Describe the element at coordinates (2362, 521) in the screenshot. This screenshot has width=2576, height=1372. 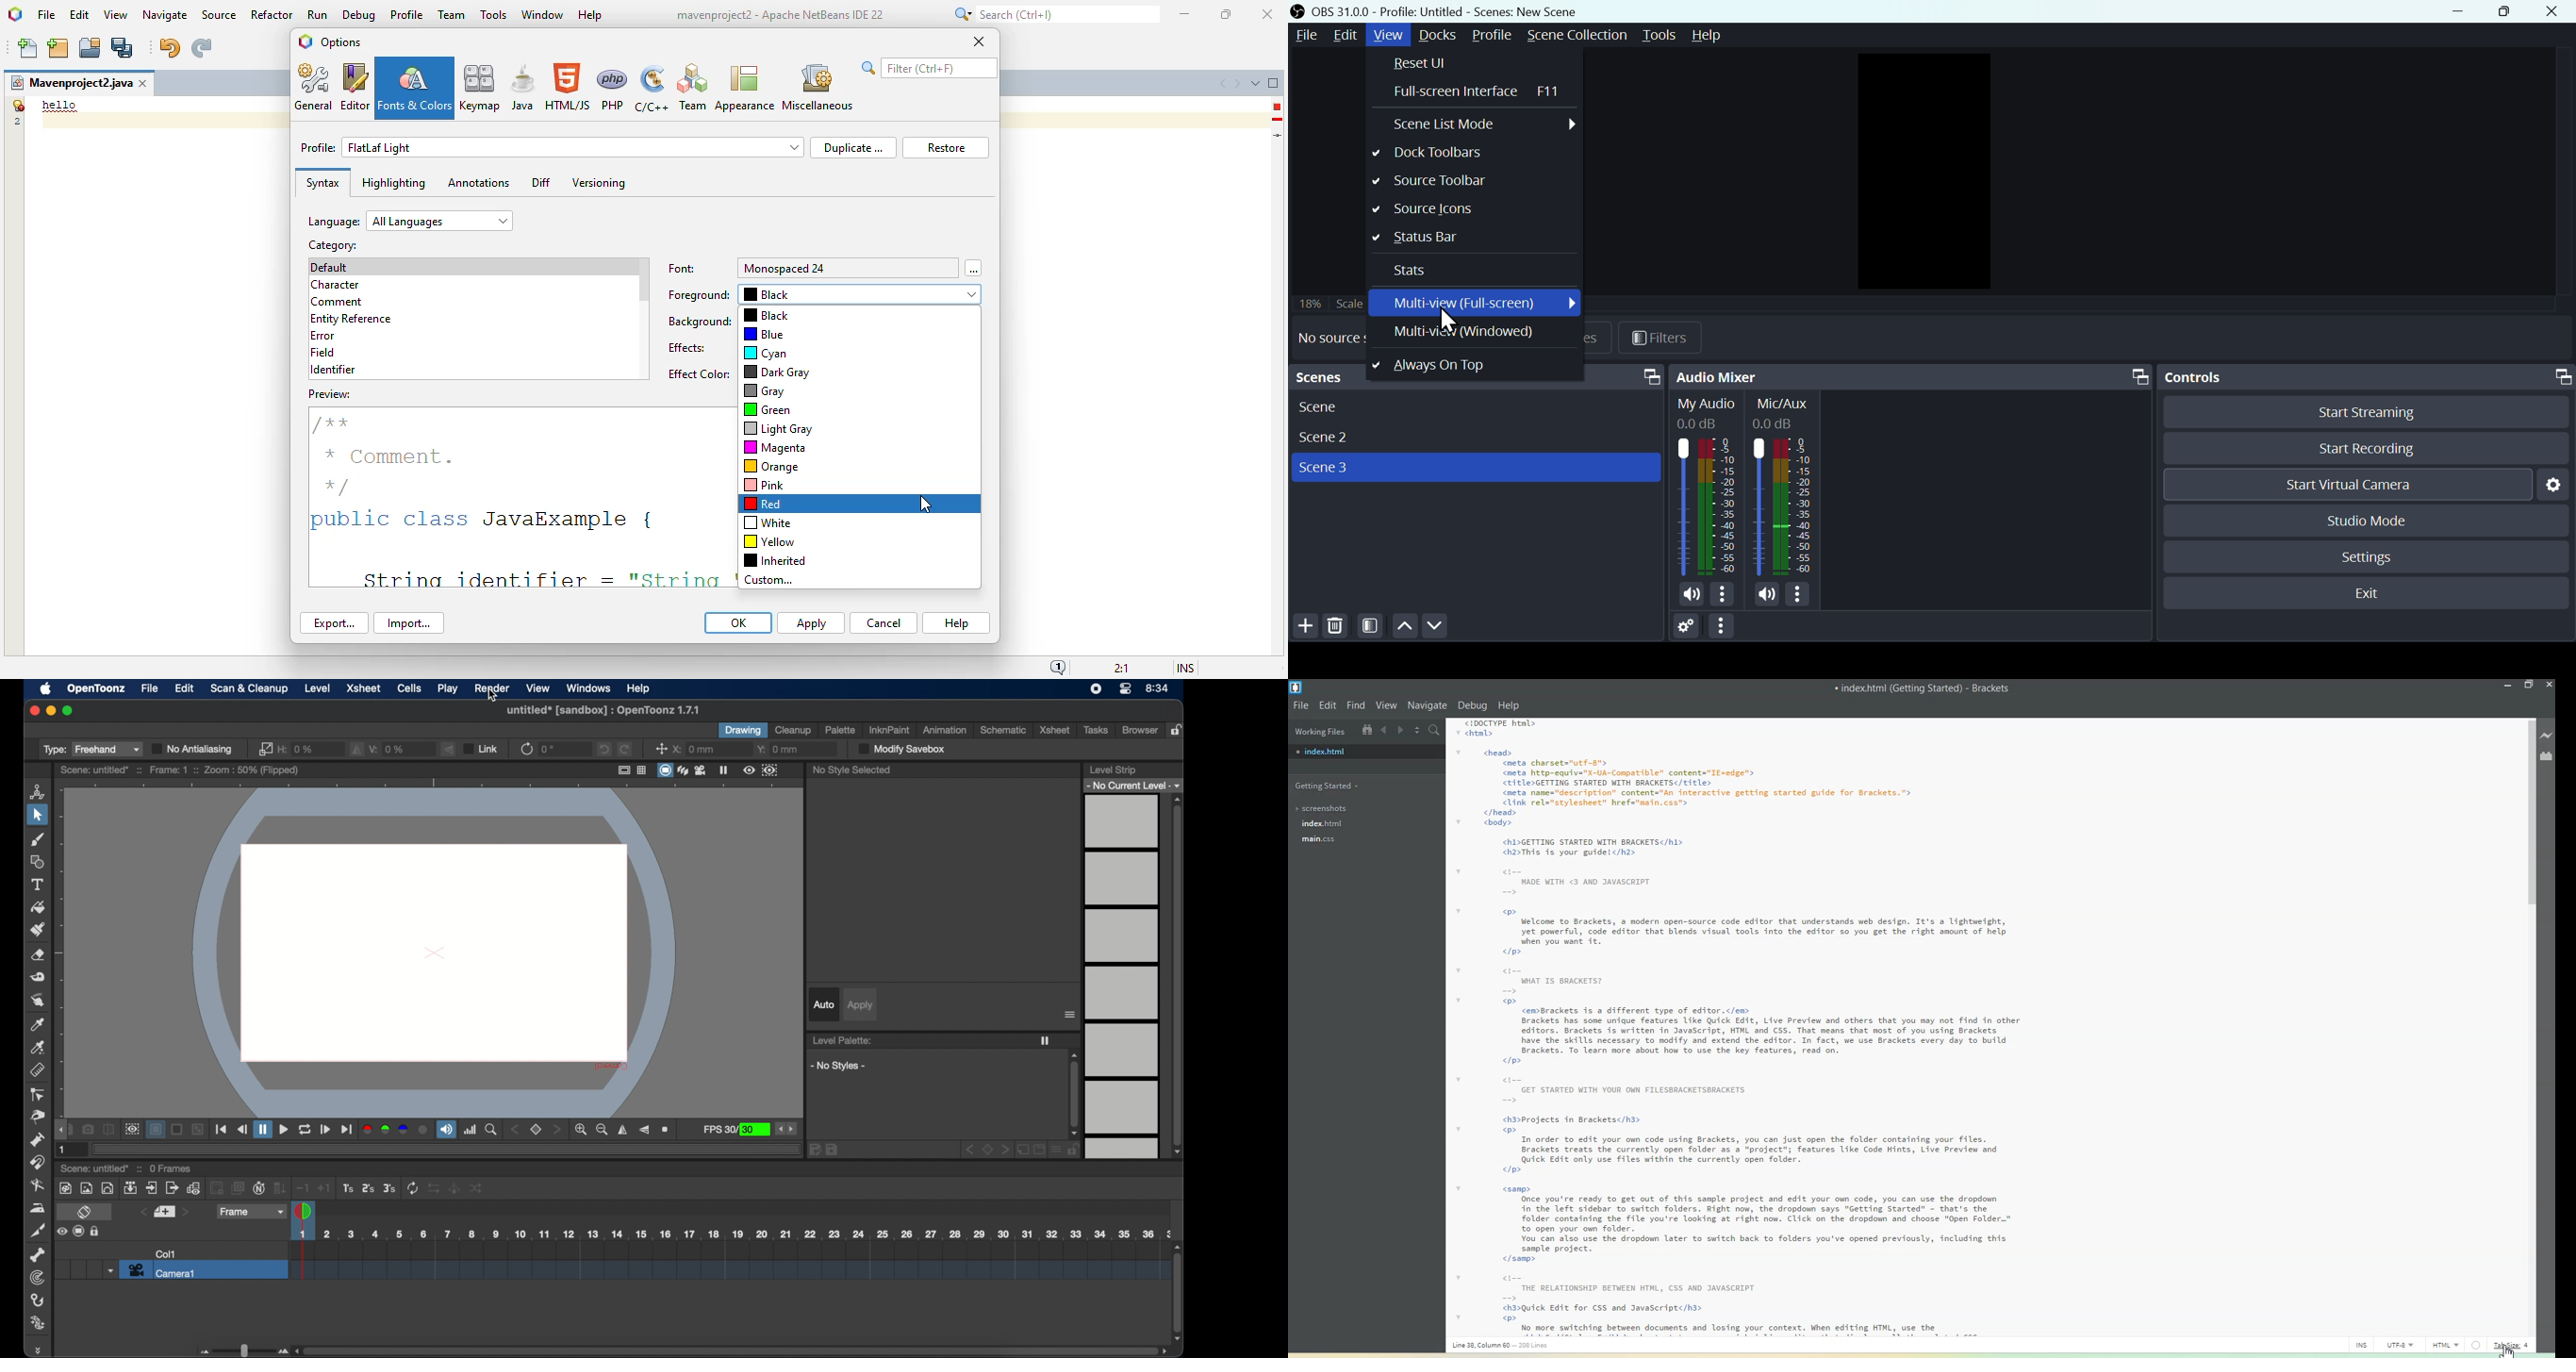
I see `Studio mode` at that location.